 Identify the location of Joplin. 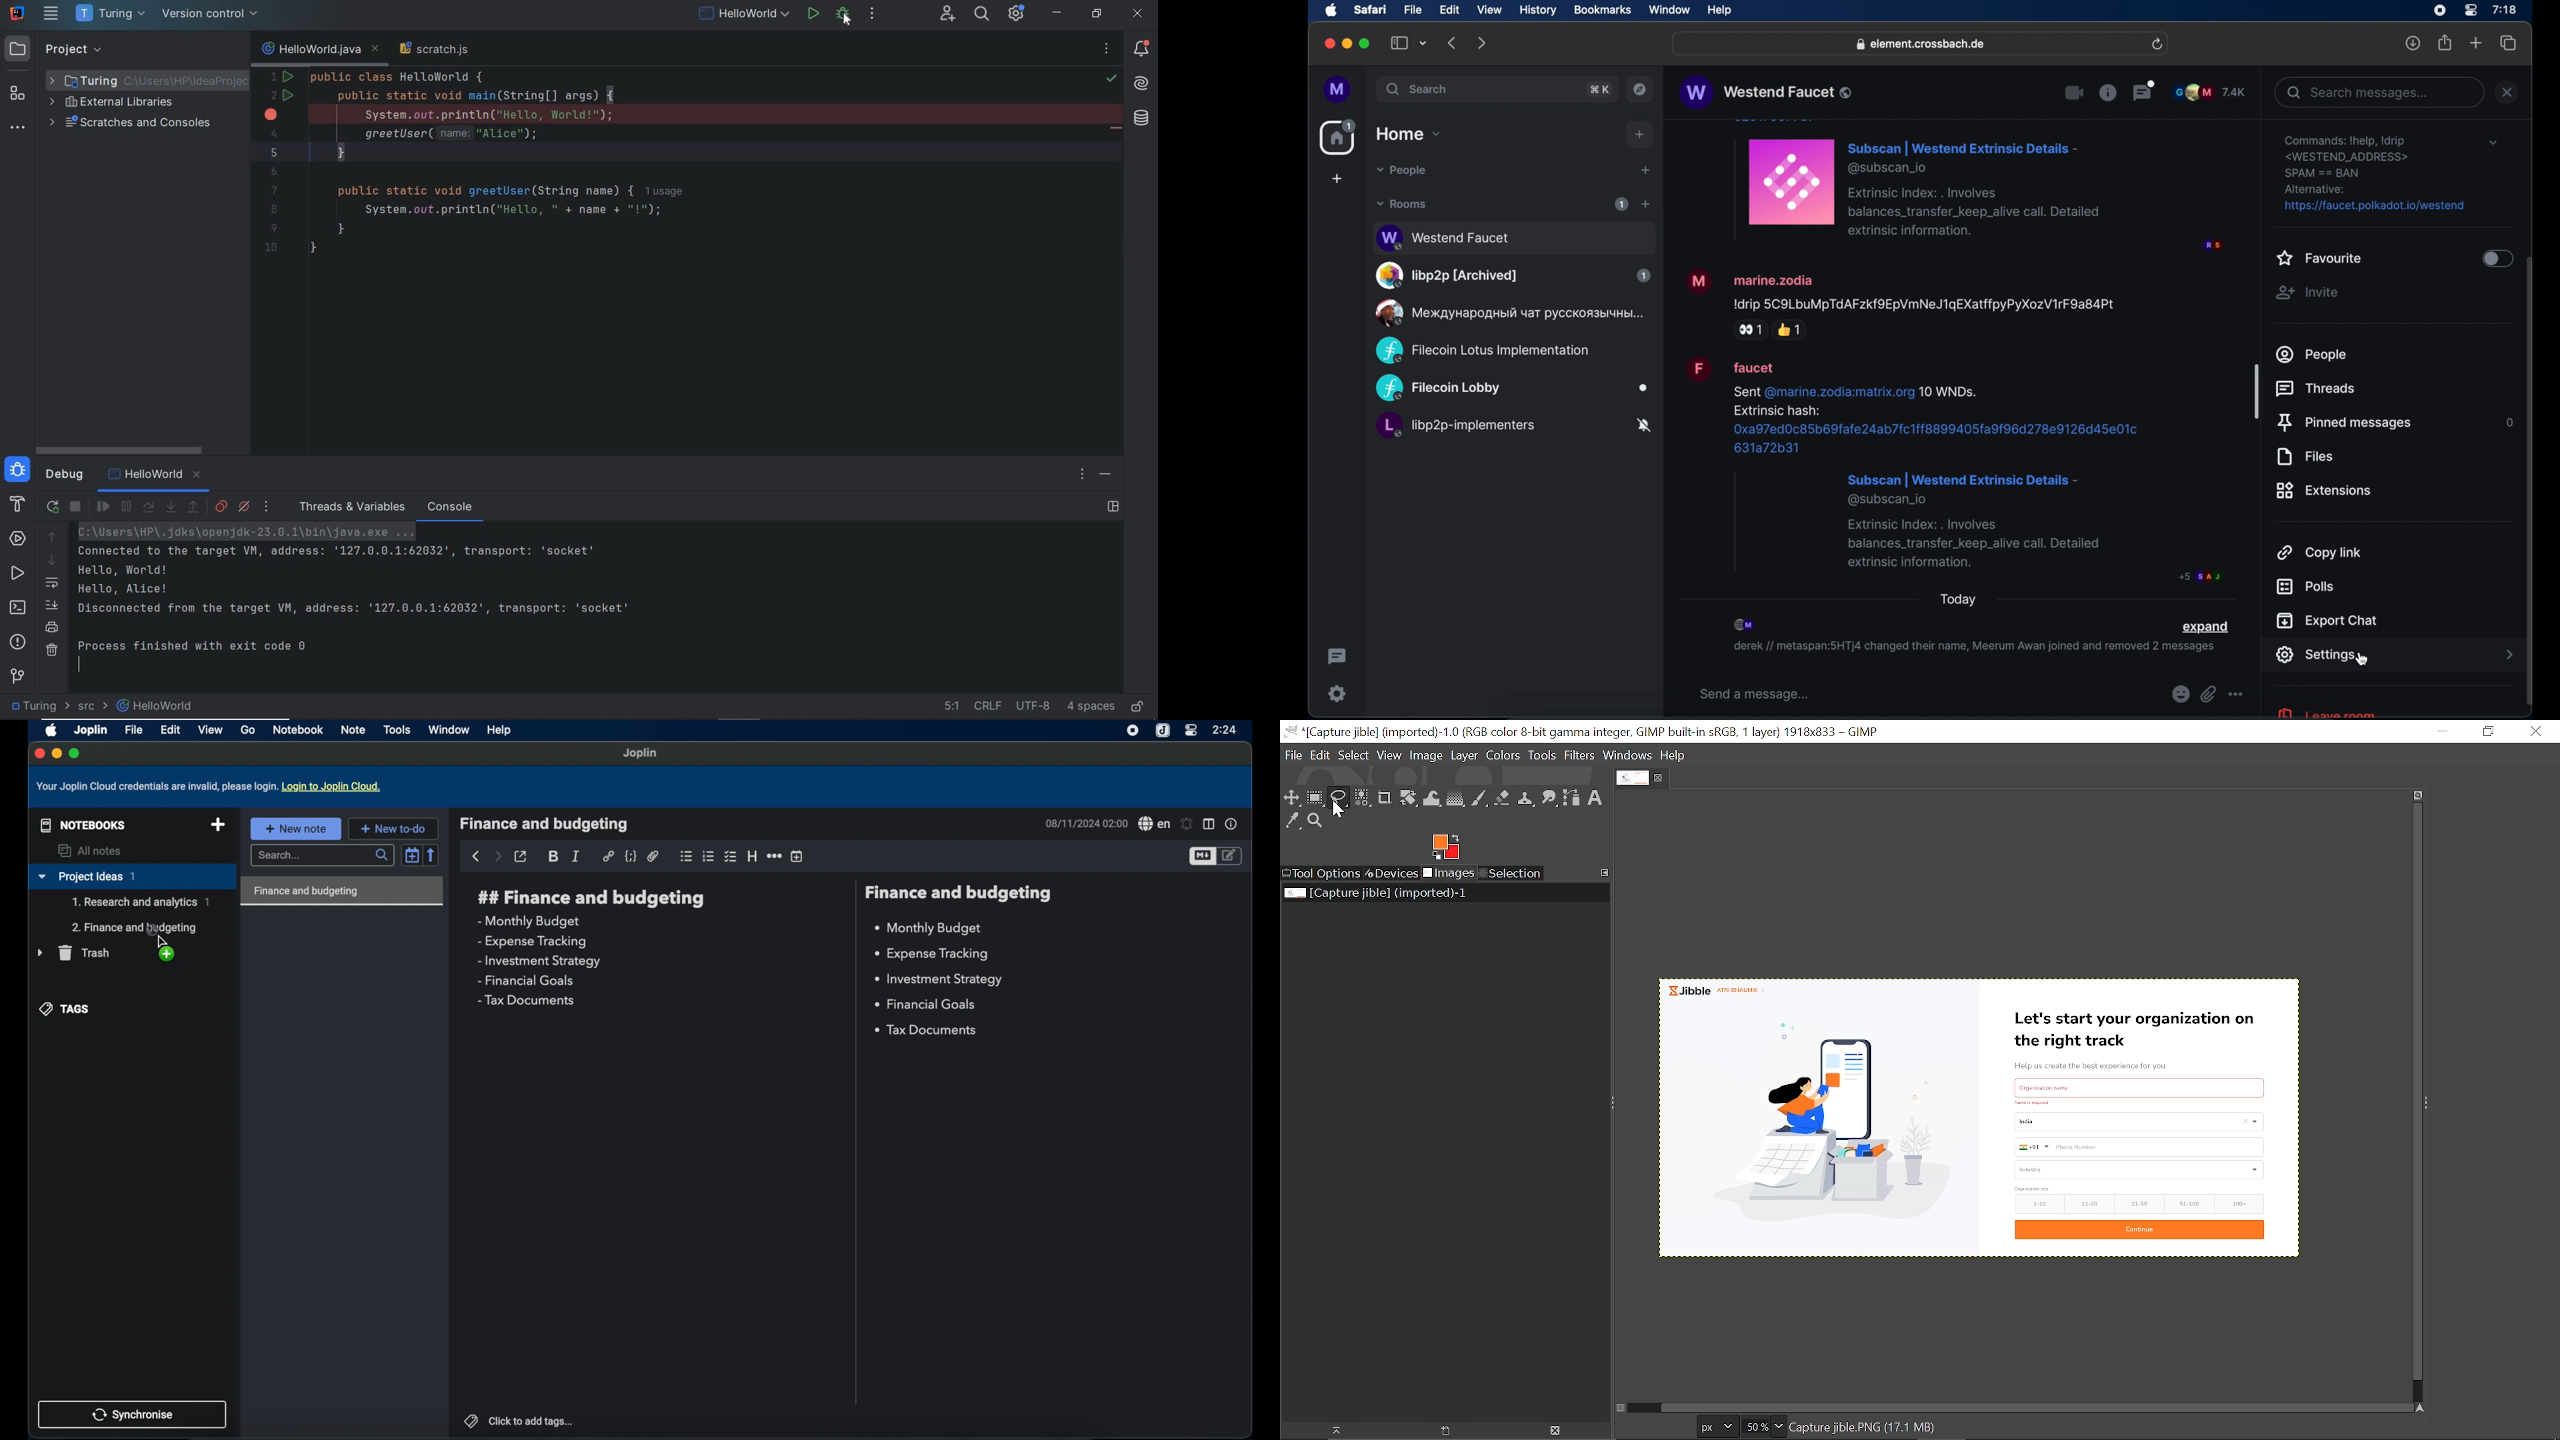
(641, 754).